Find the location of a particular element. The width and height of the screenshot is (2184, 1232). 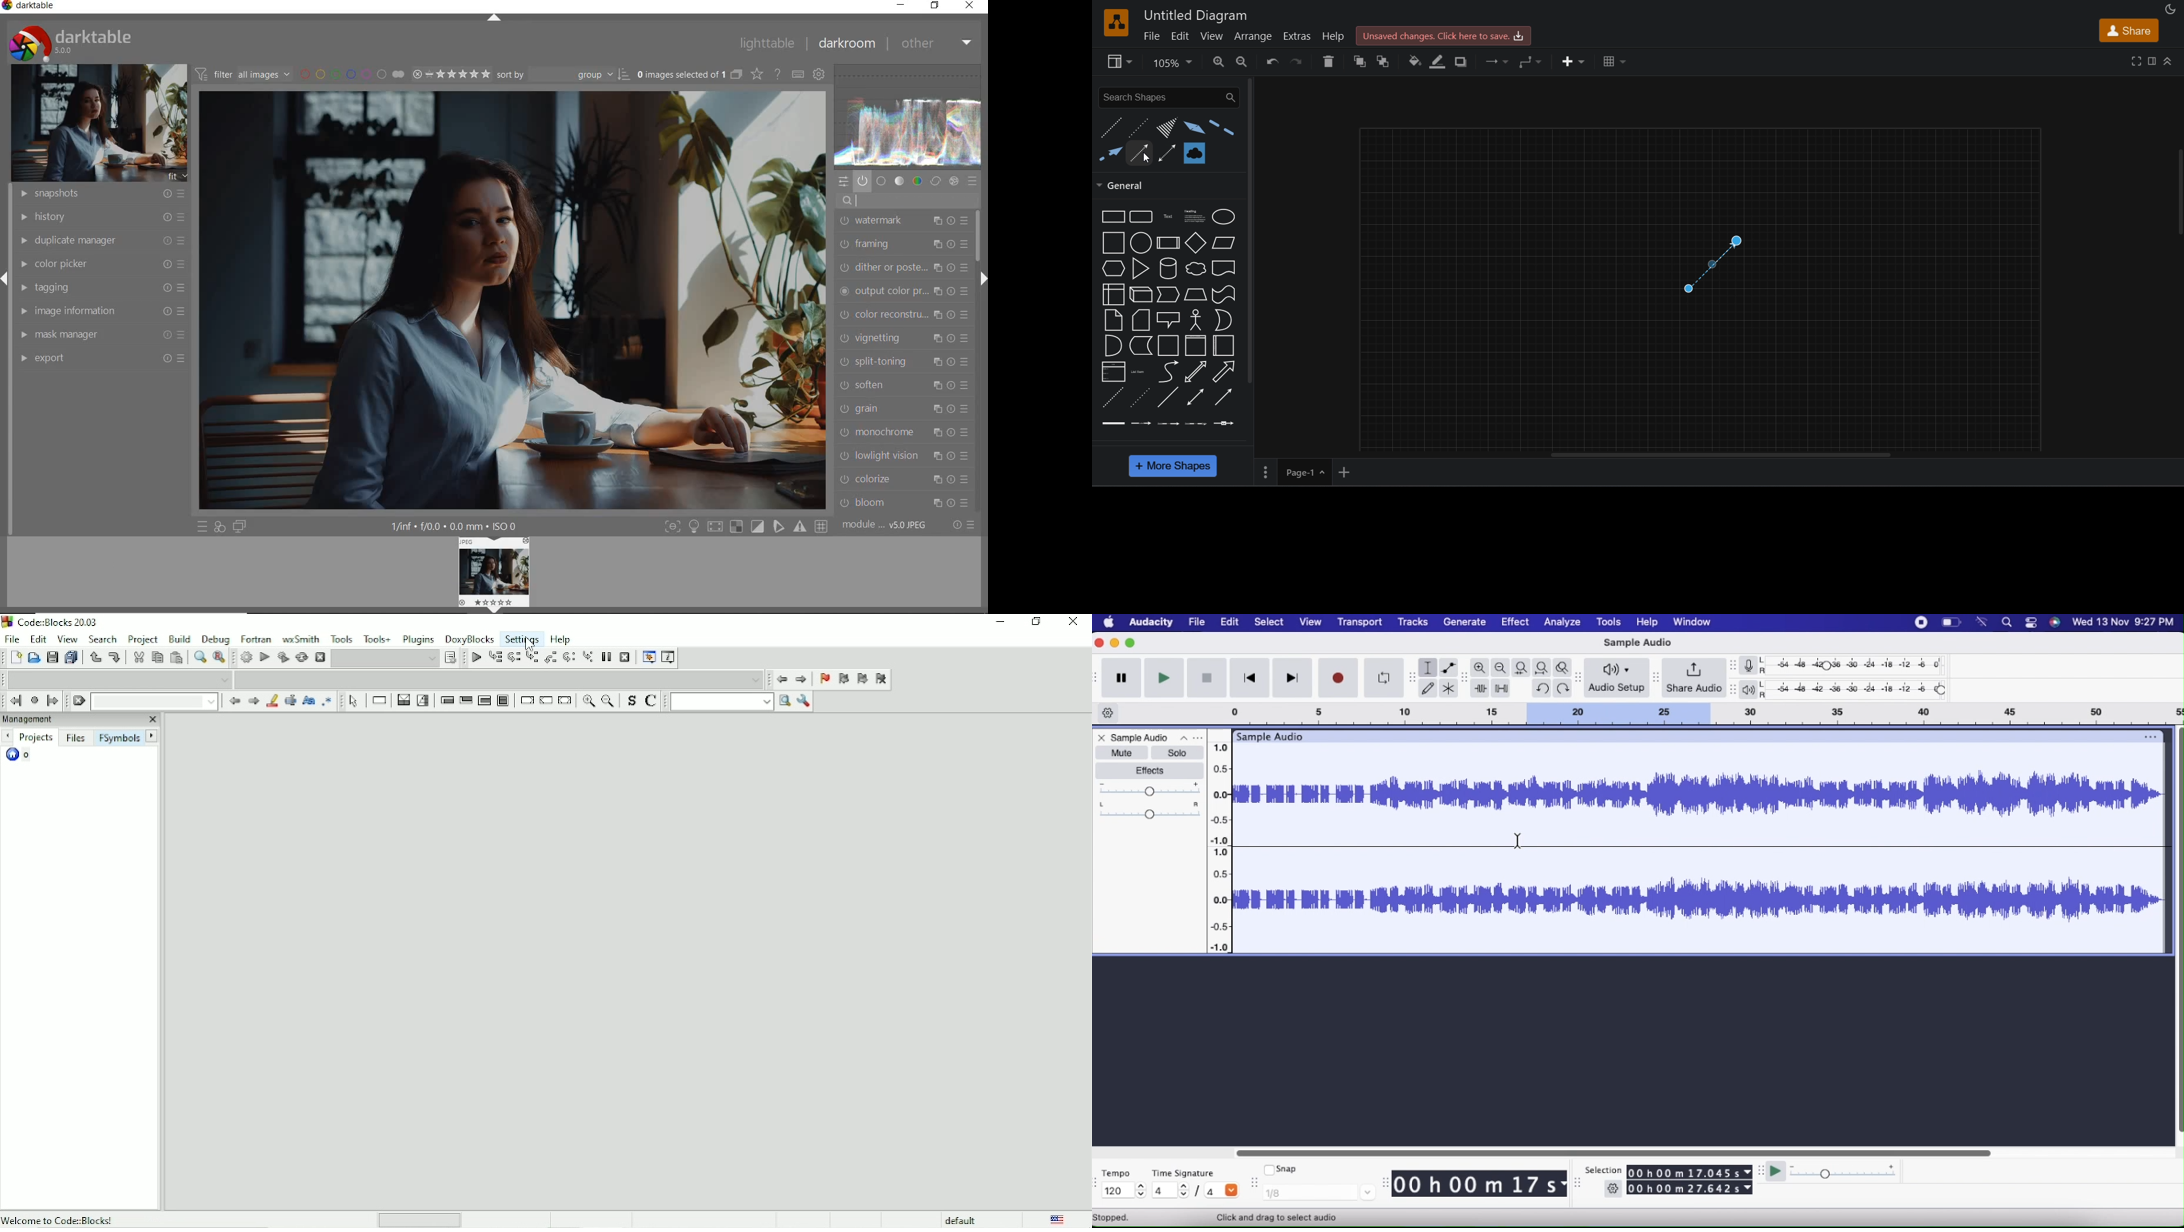

add new page is located at coordinates (1347, 472).